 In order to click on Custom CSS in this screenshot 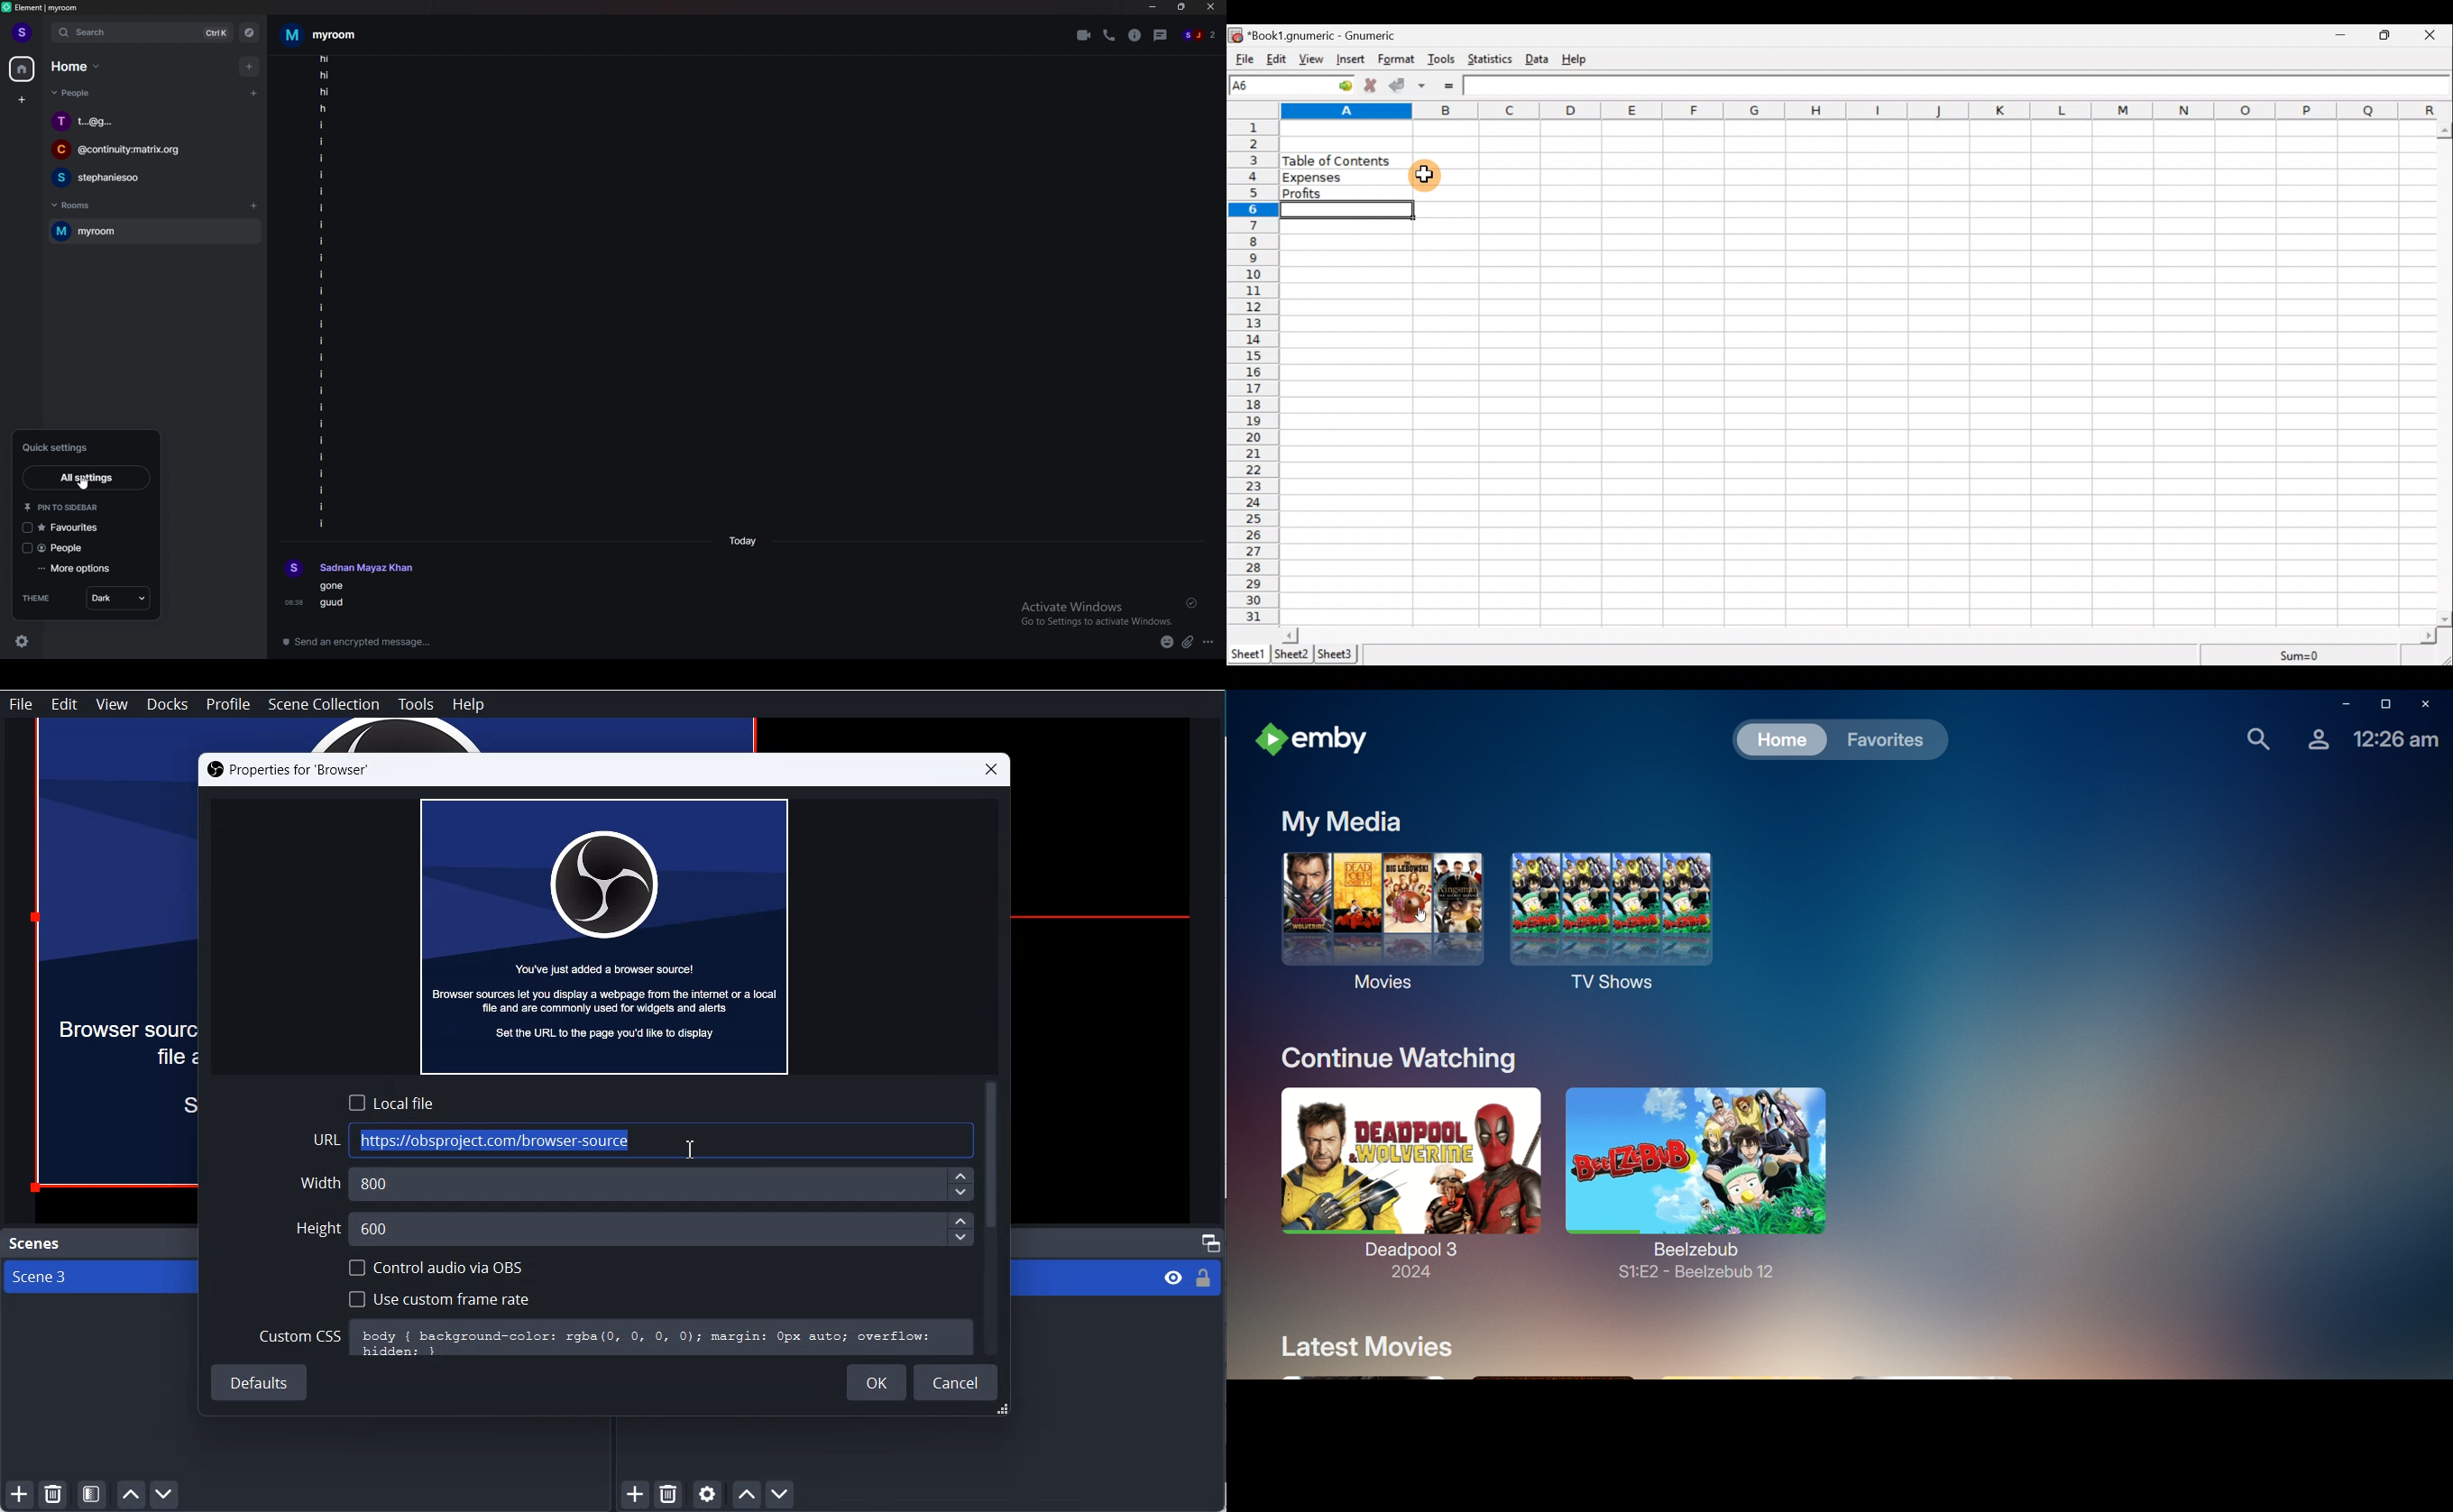, I will do `click(615, 1338)`.